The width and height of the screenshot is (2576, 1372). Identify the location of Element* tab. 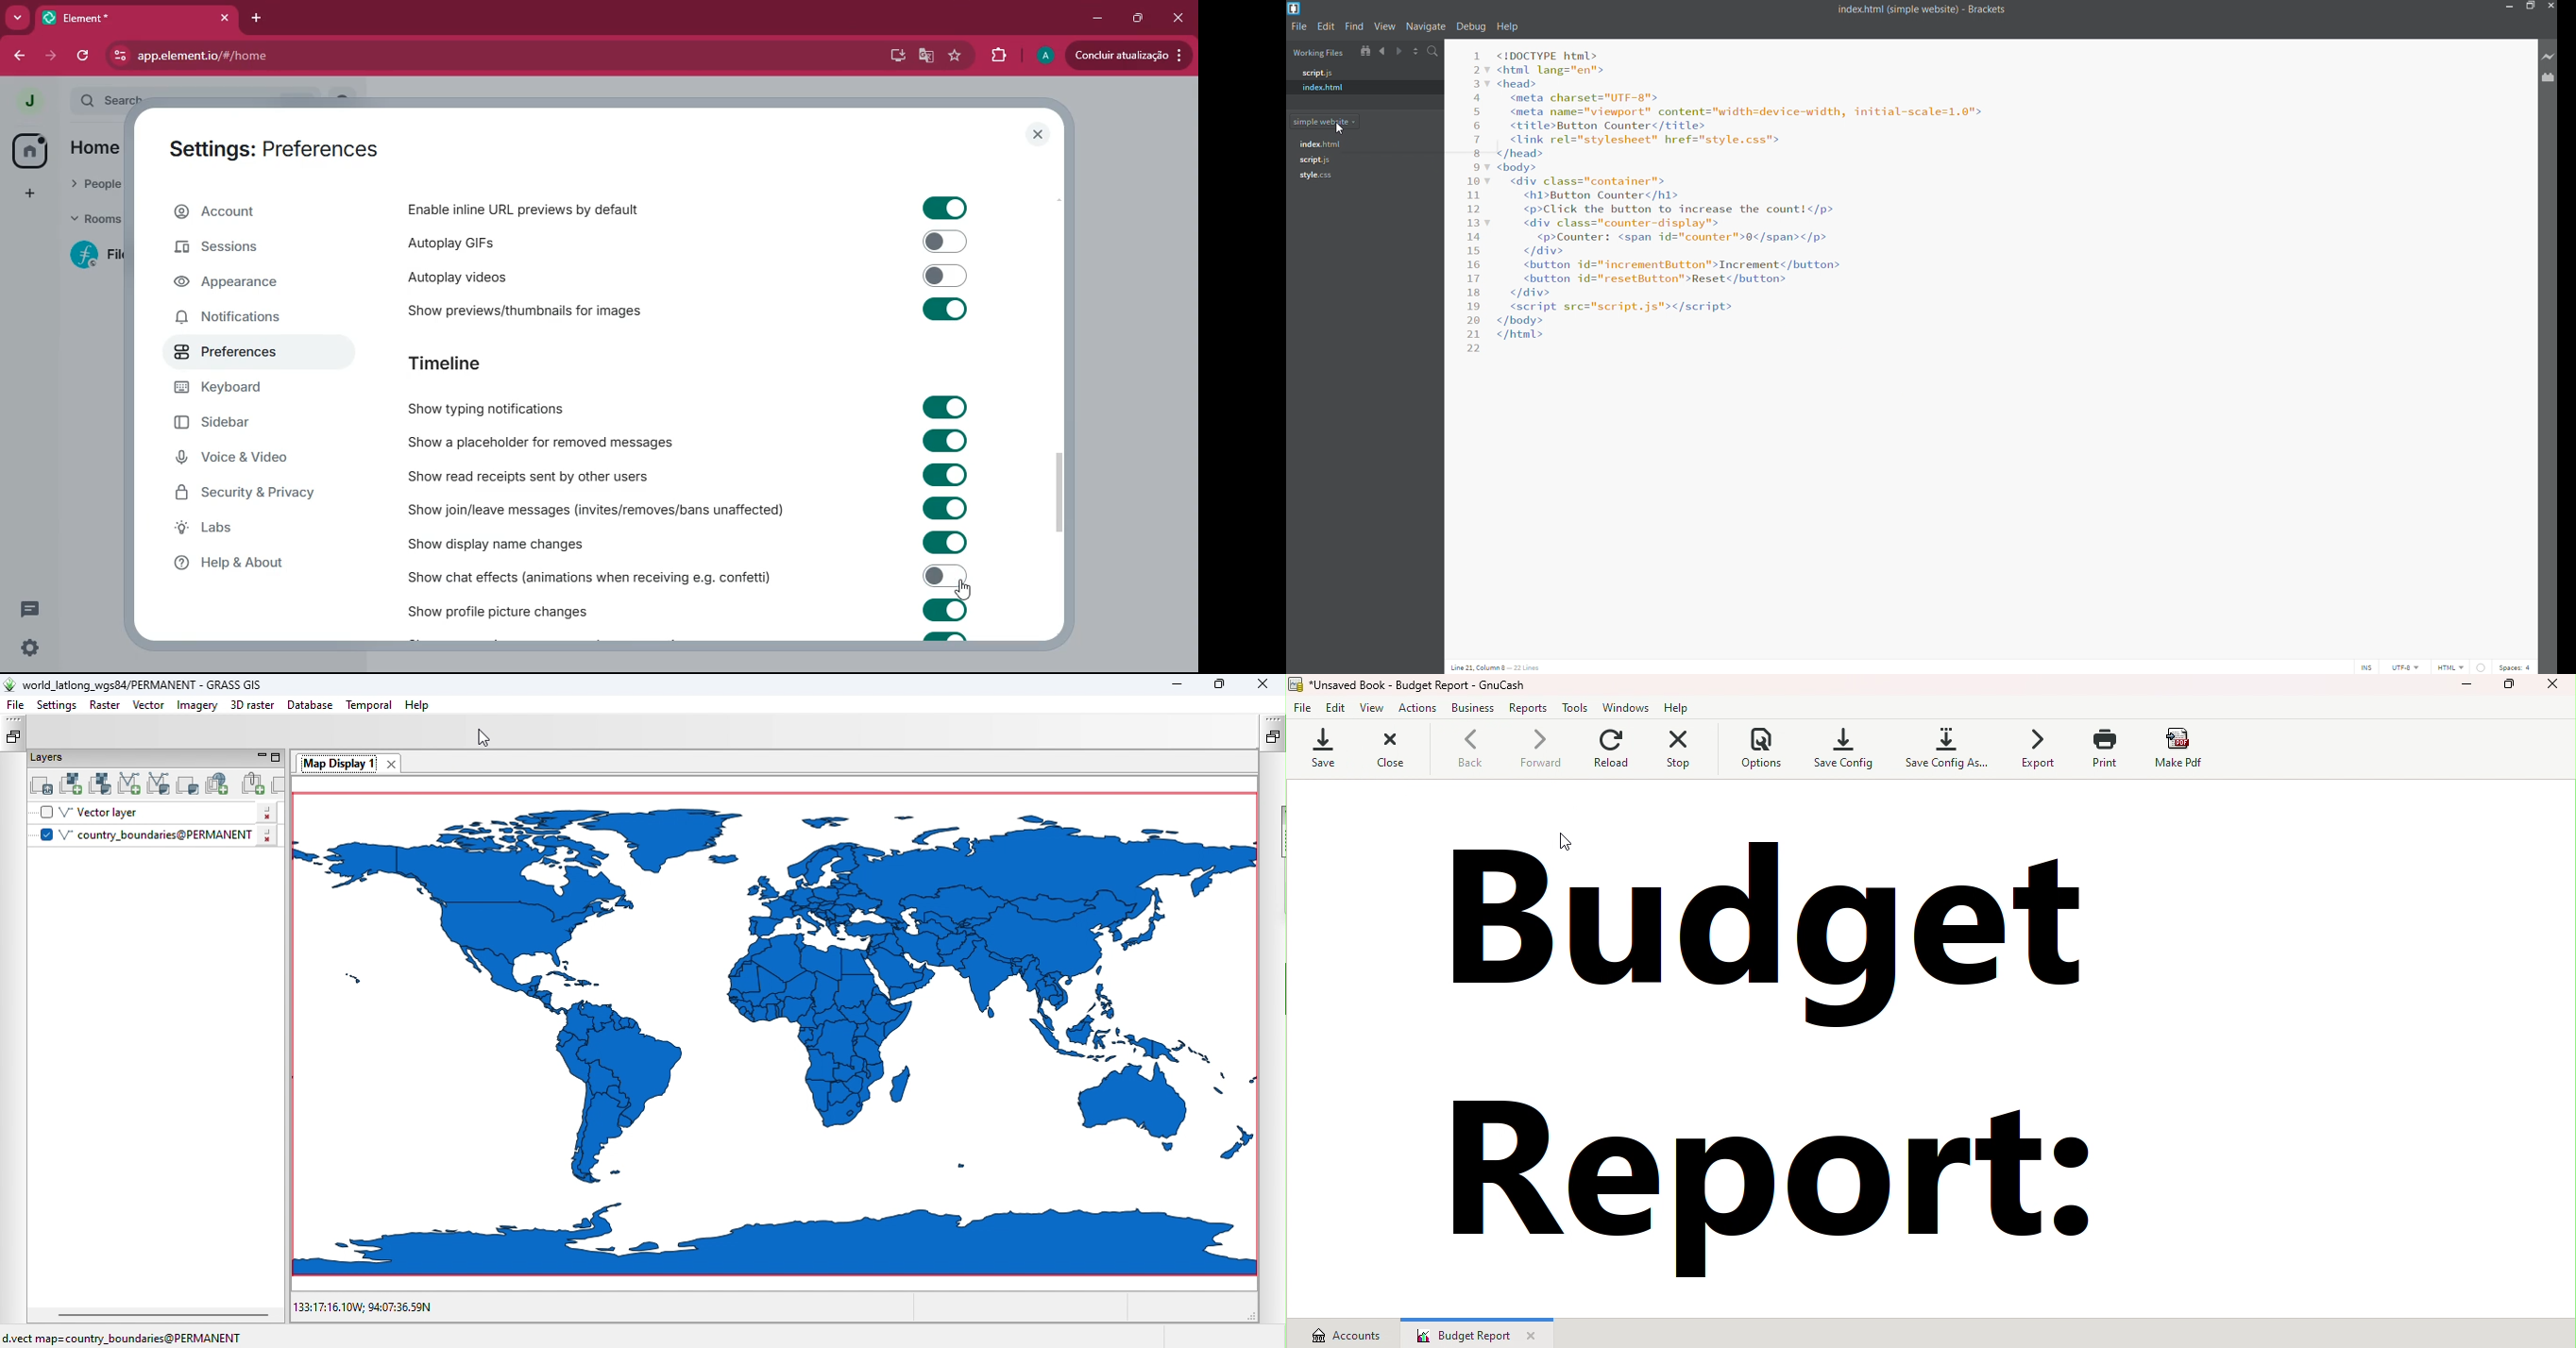
(95, 18).